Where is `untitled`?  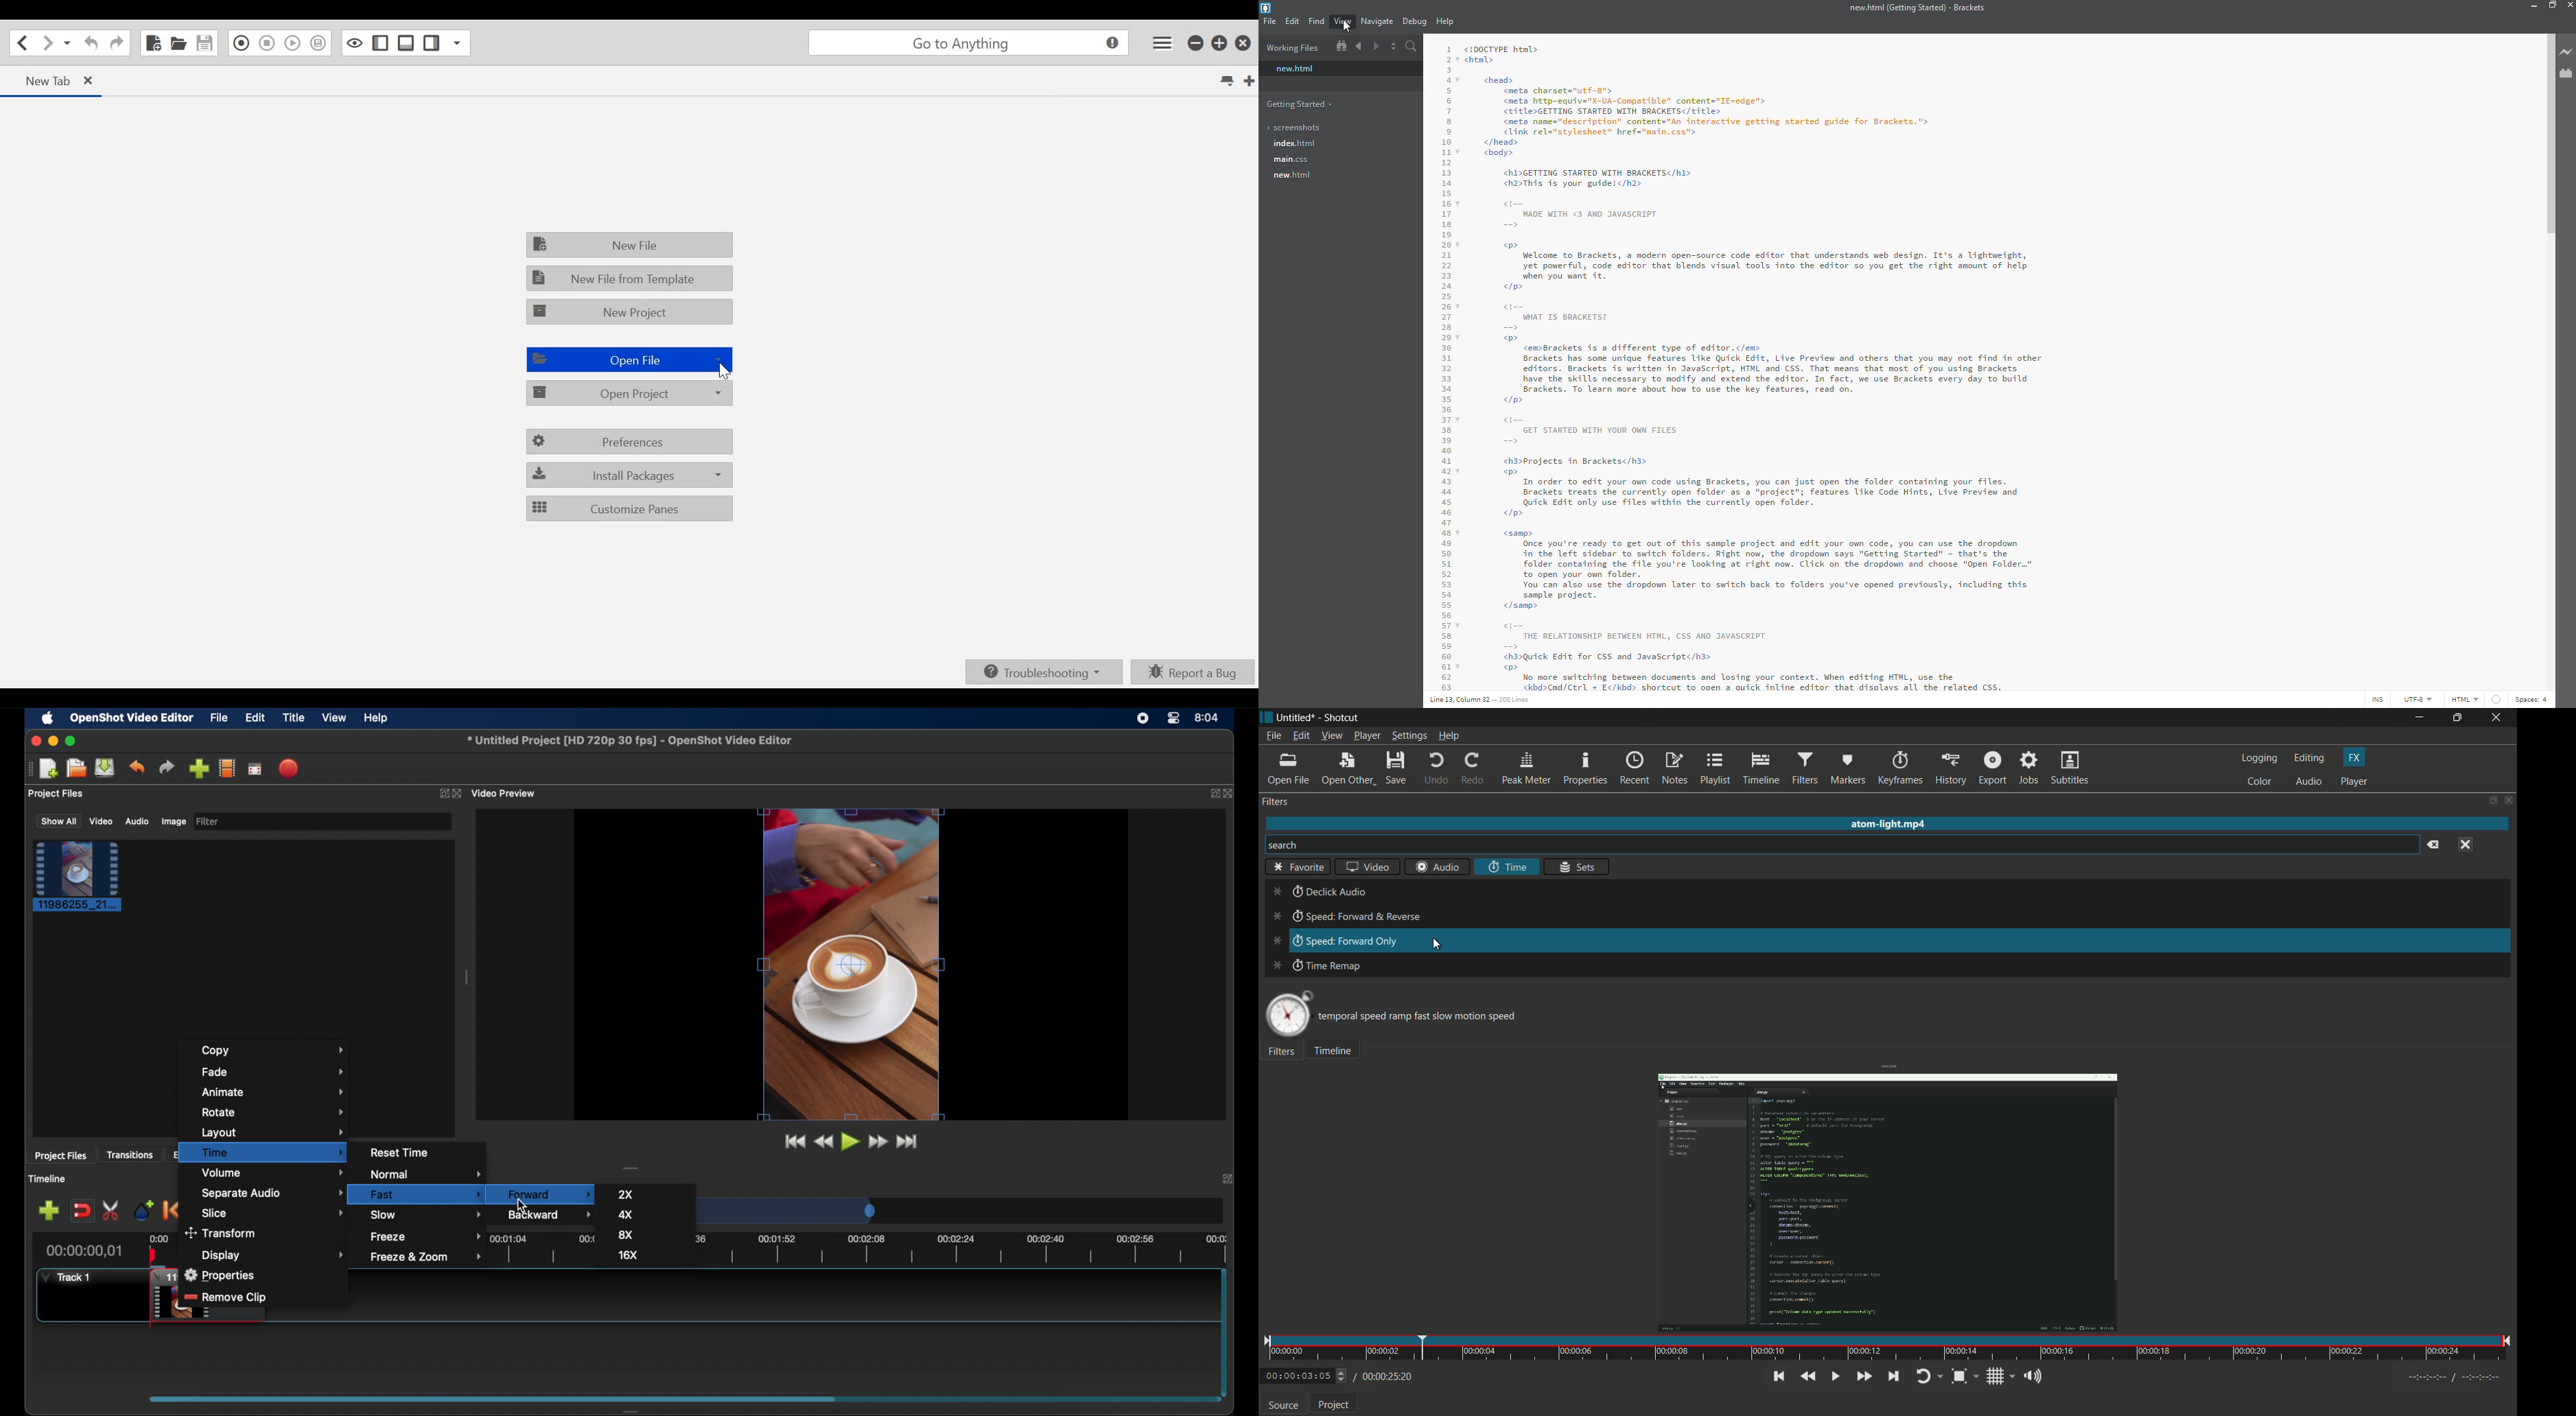
untitled is located at coordinates (1297, 717).